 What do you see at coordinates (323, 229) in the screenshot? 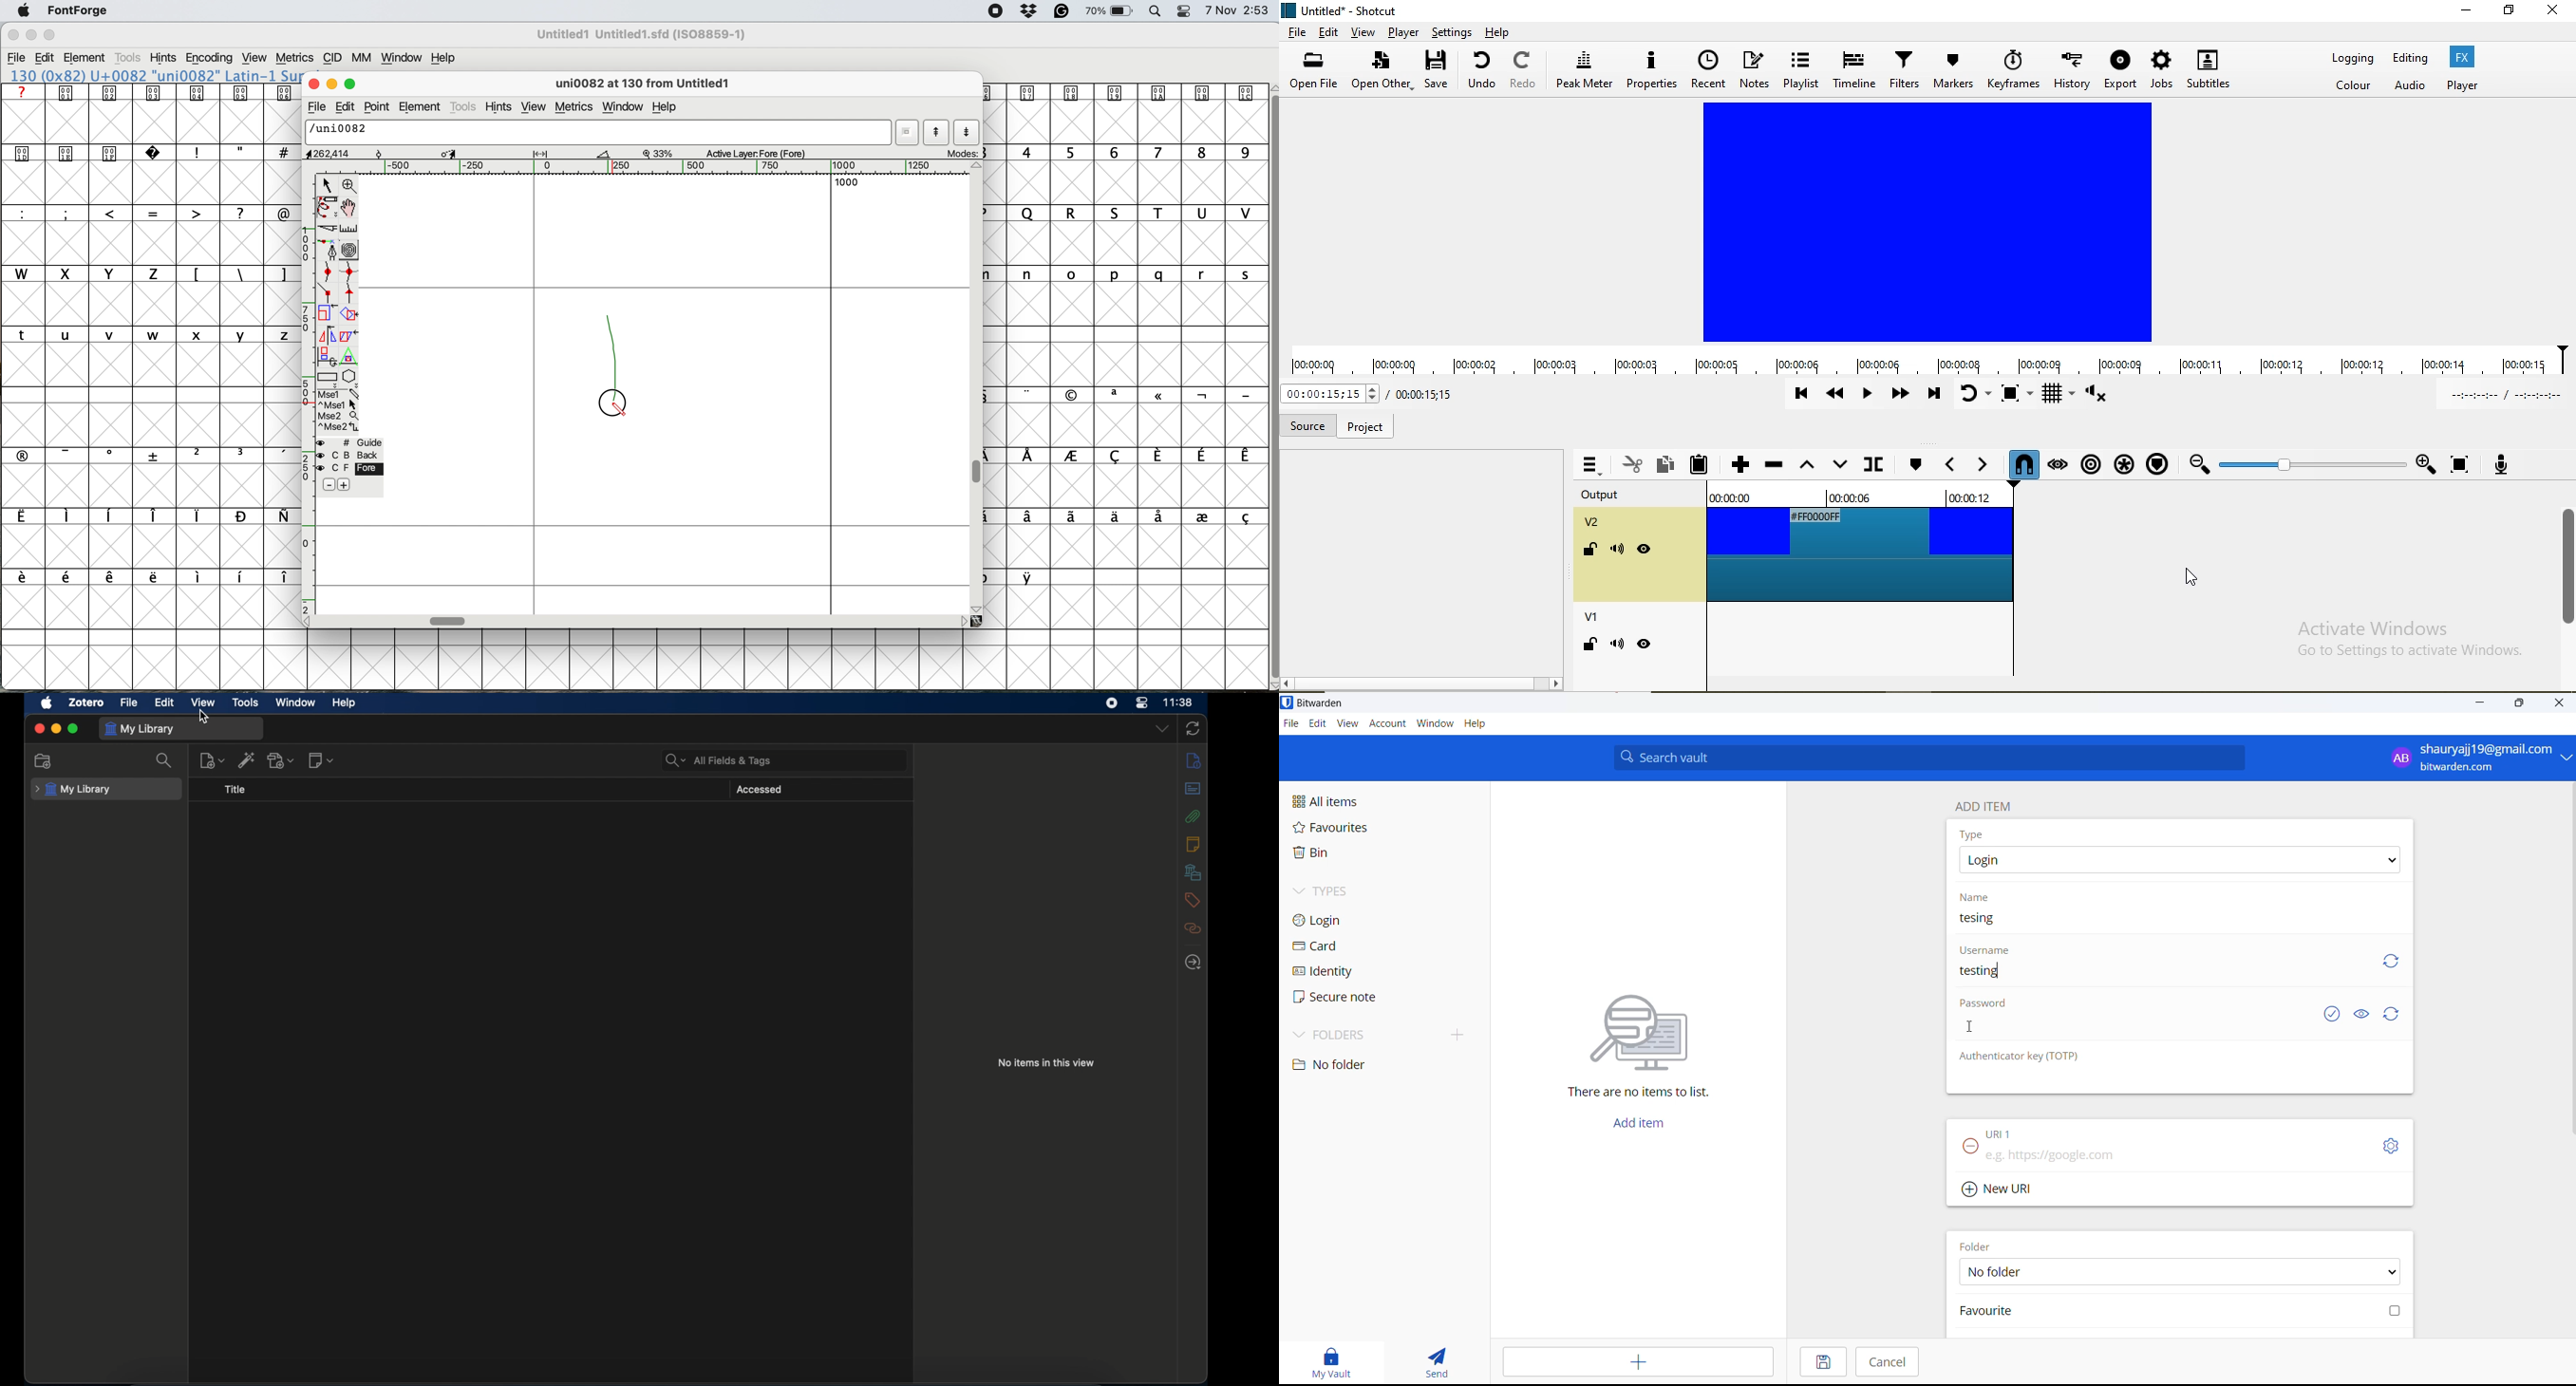
I see `cut splines in two` at bounding box center [323, 229].